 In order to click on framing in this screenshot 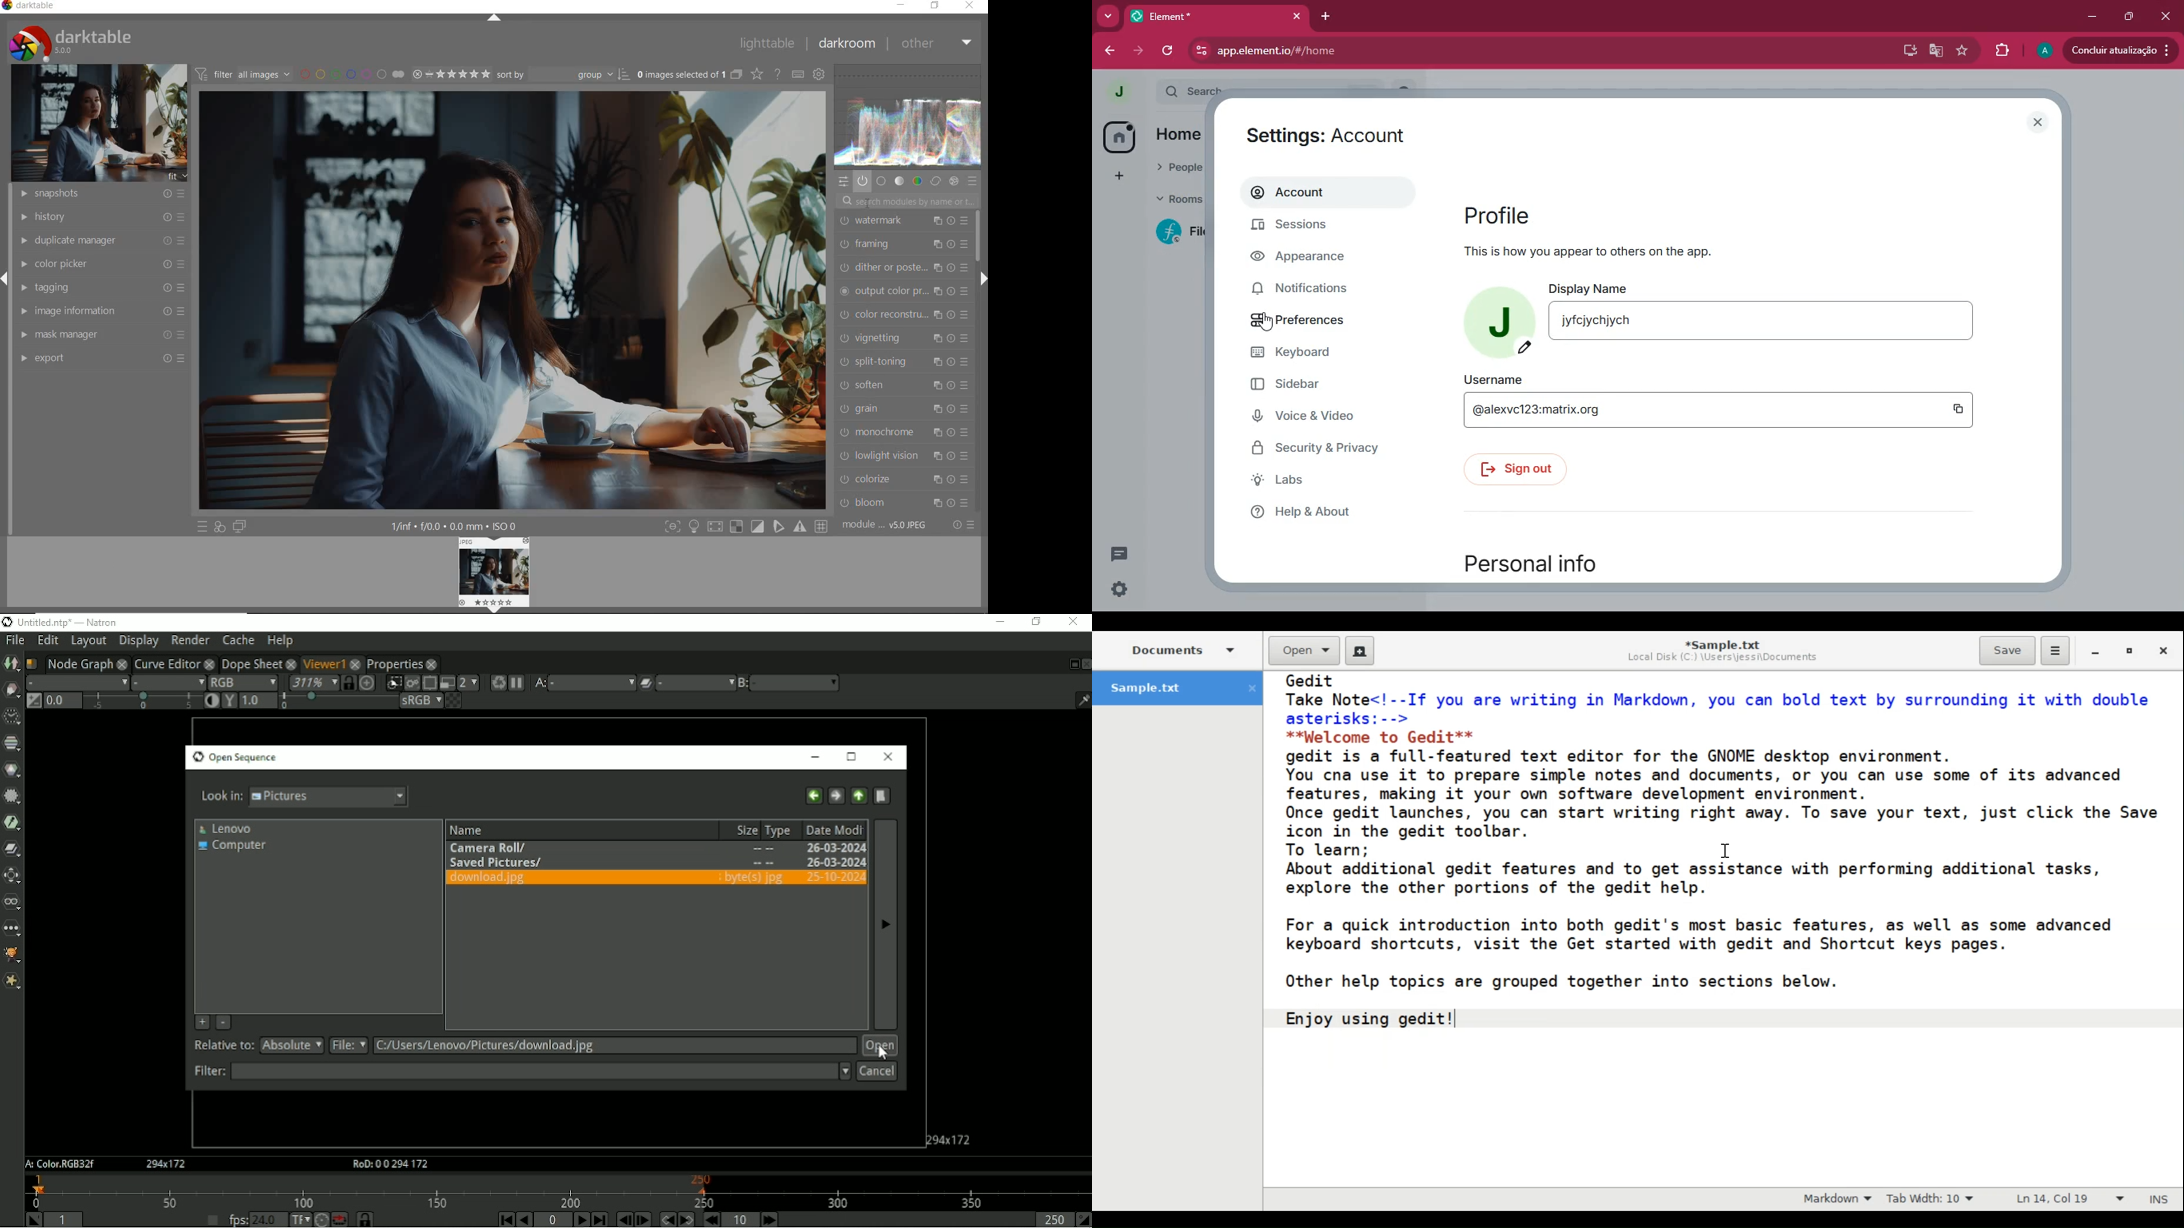, I will do `click(904, 243)`.